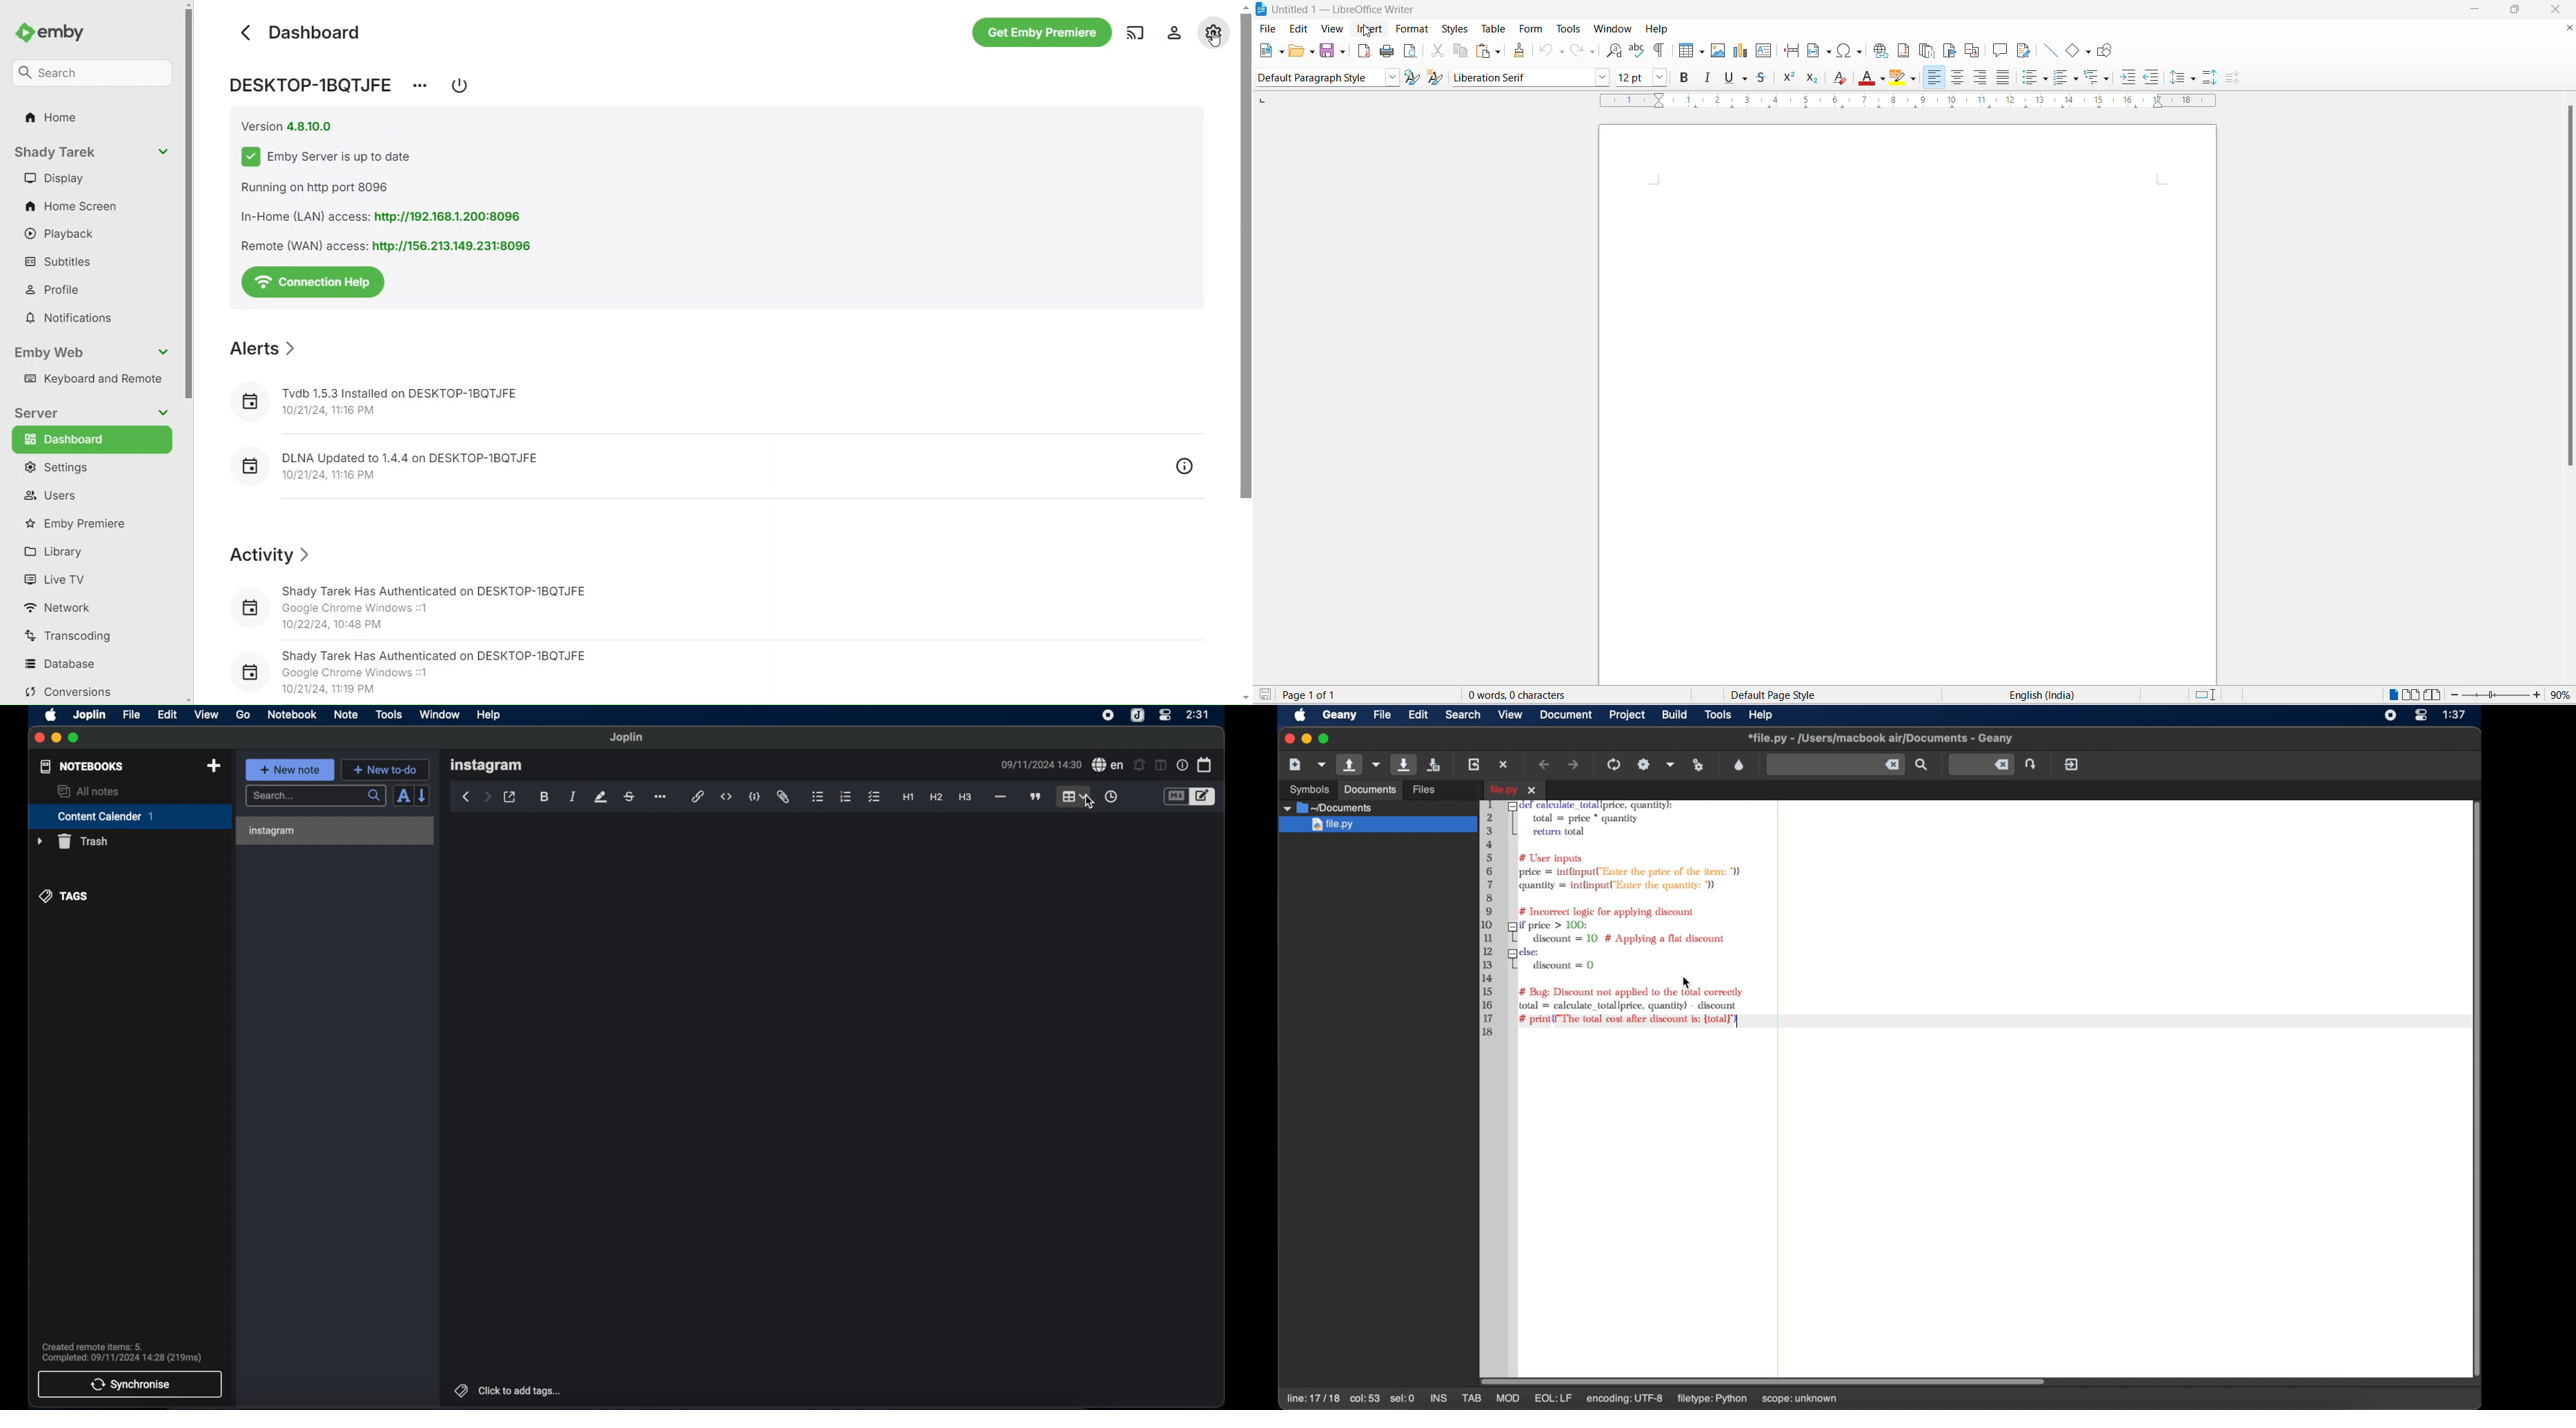 This screenshot has width=2576, height=1428. Describe the element at coordinates (1554, 1398) in the screenshot. I see `eql: lf` at that location.